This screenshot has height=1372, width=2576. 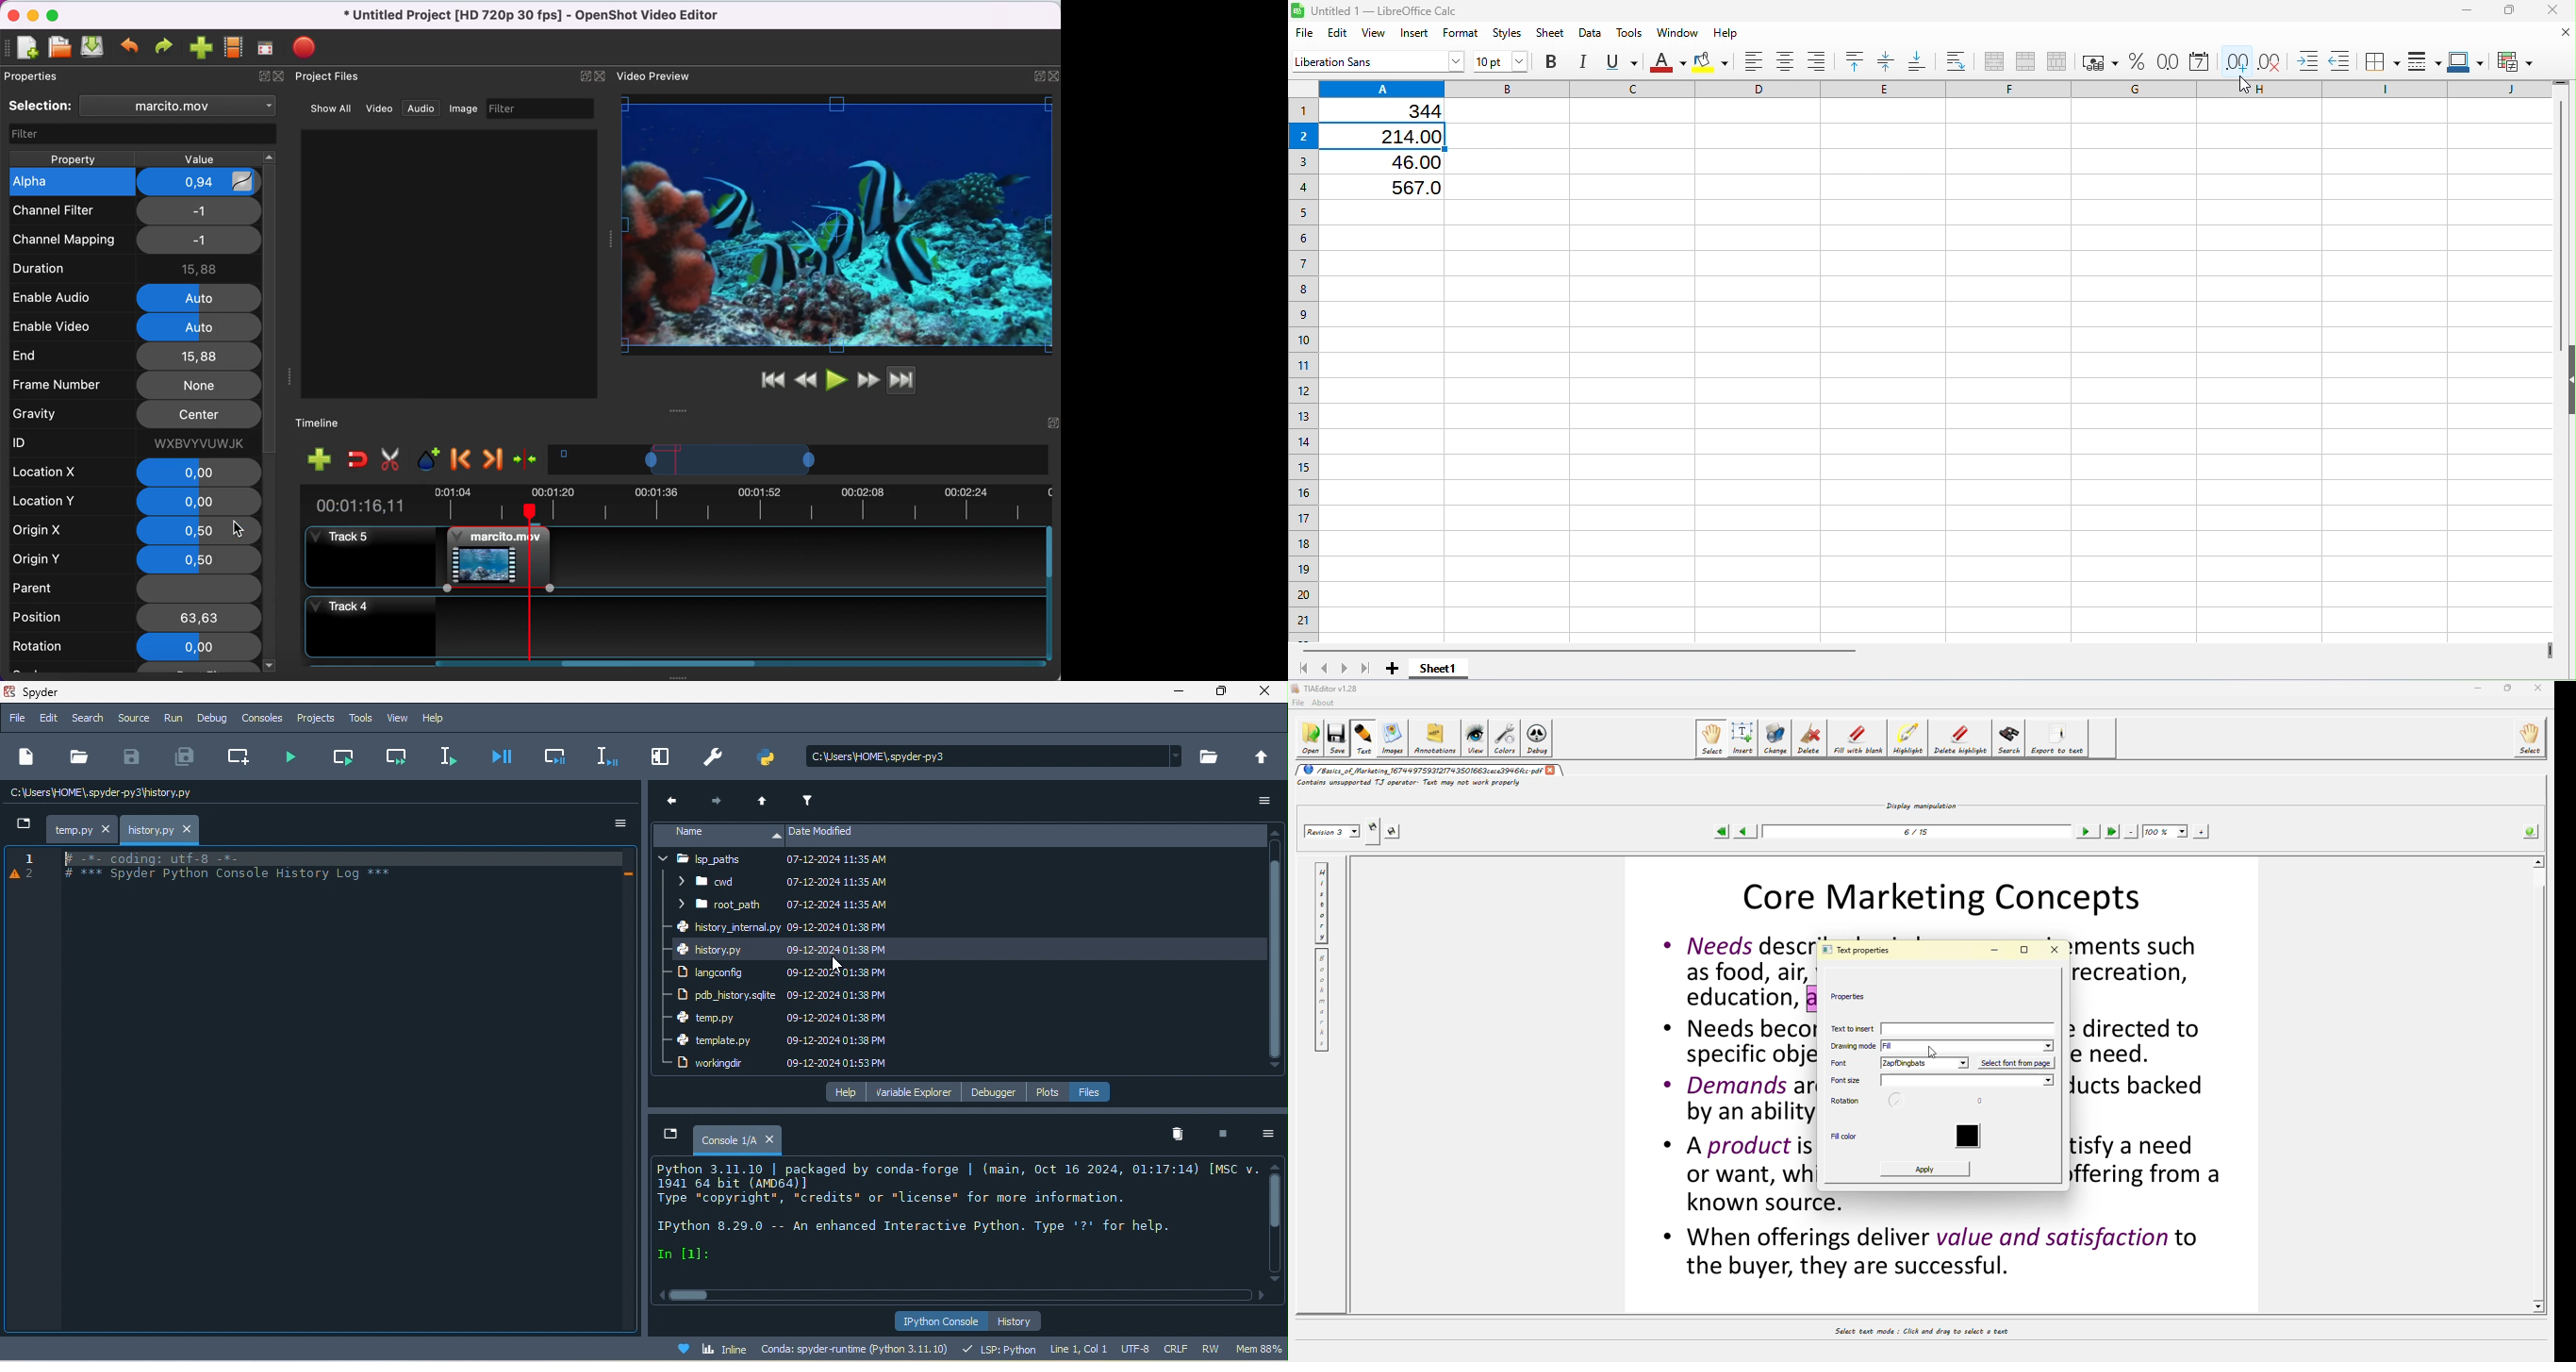 I want to click on maximize, so click(x=1217, y=692).